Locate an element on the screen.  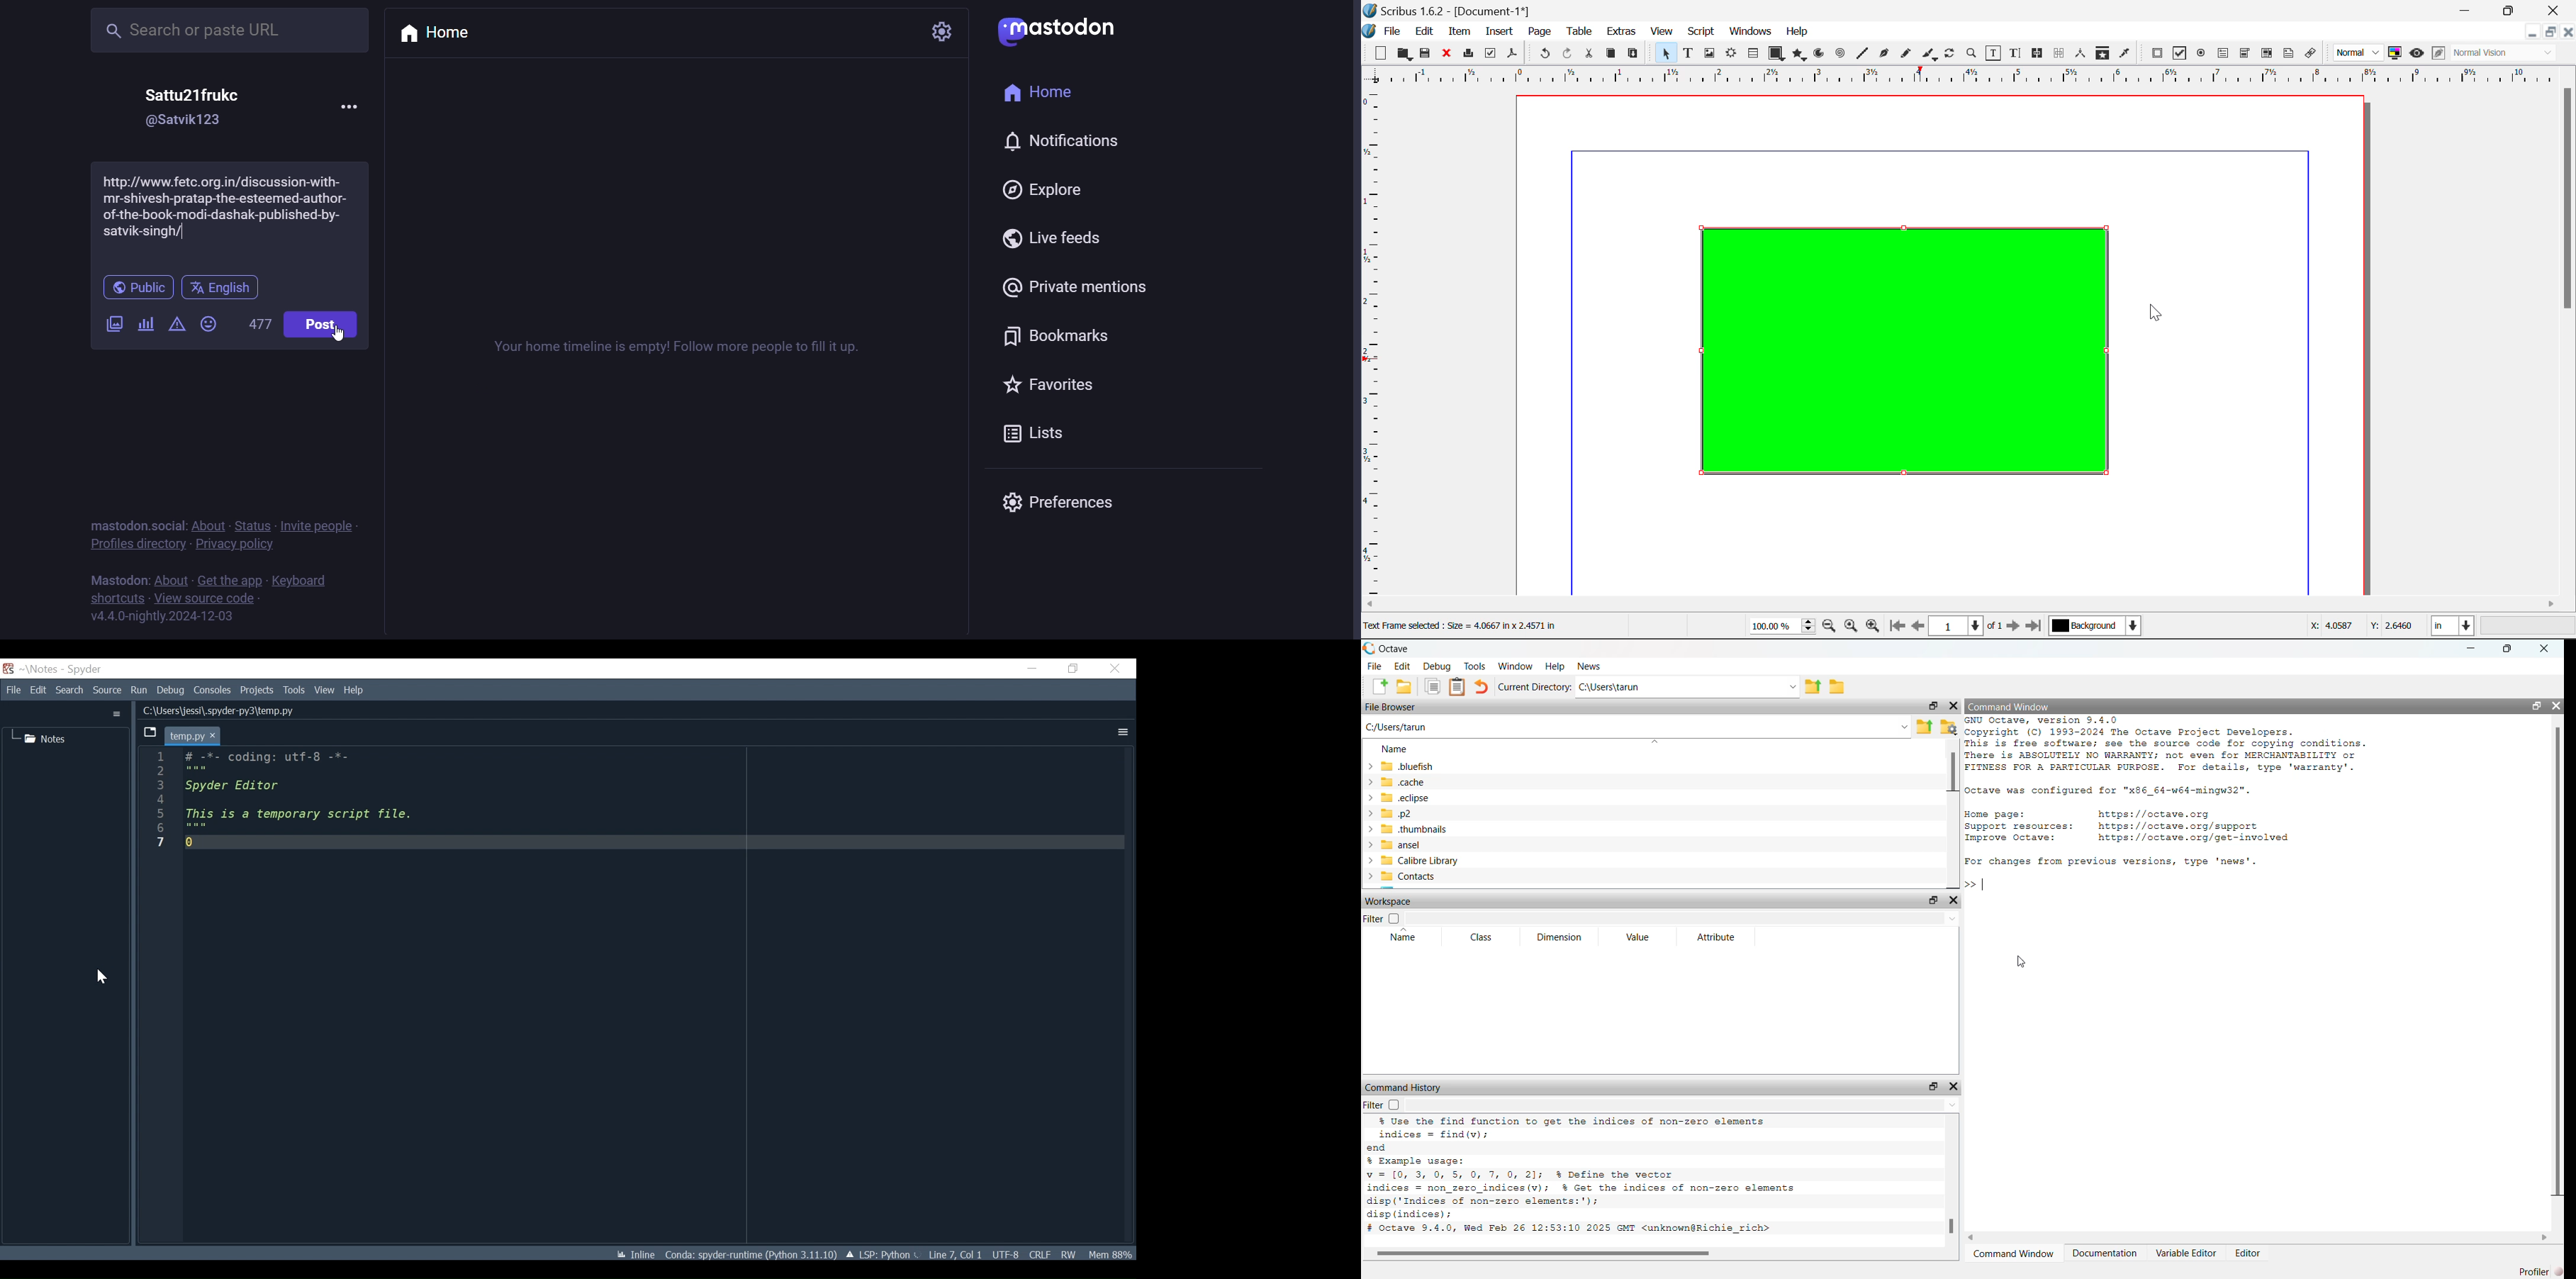
Previous Page is located at coordinates (1920, 628).